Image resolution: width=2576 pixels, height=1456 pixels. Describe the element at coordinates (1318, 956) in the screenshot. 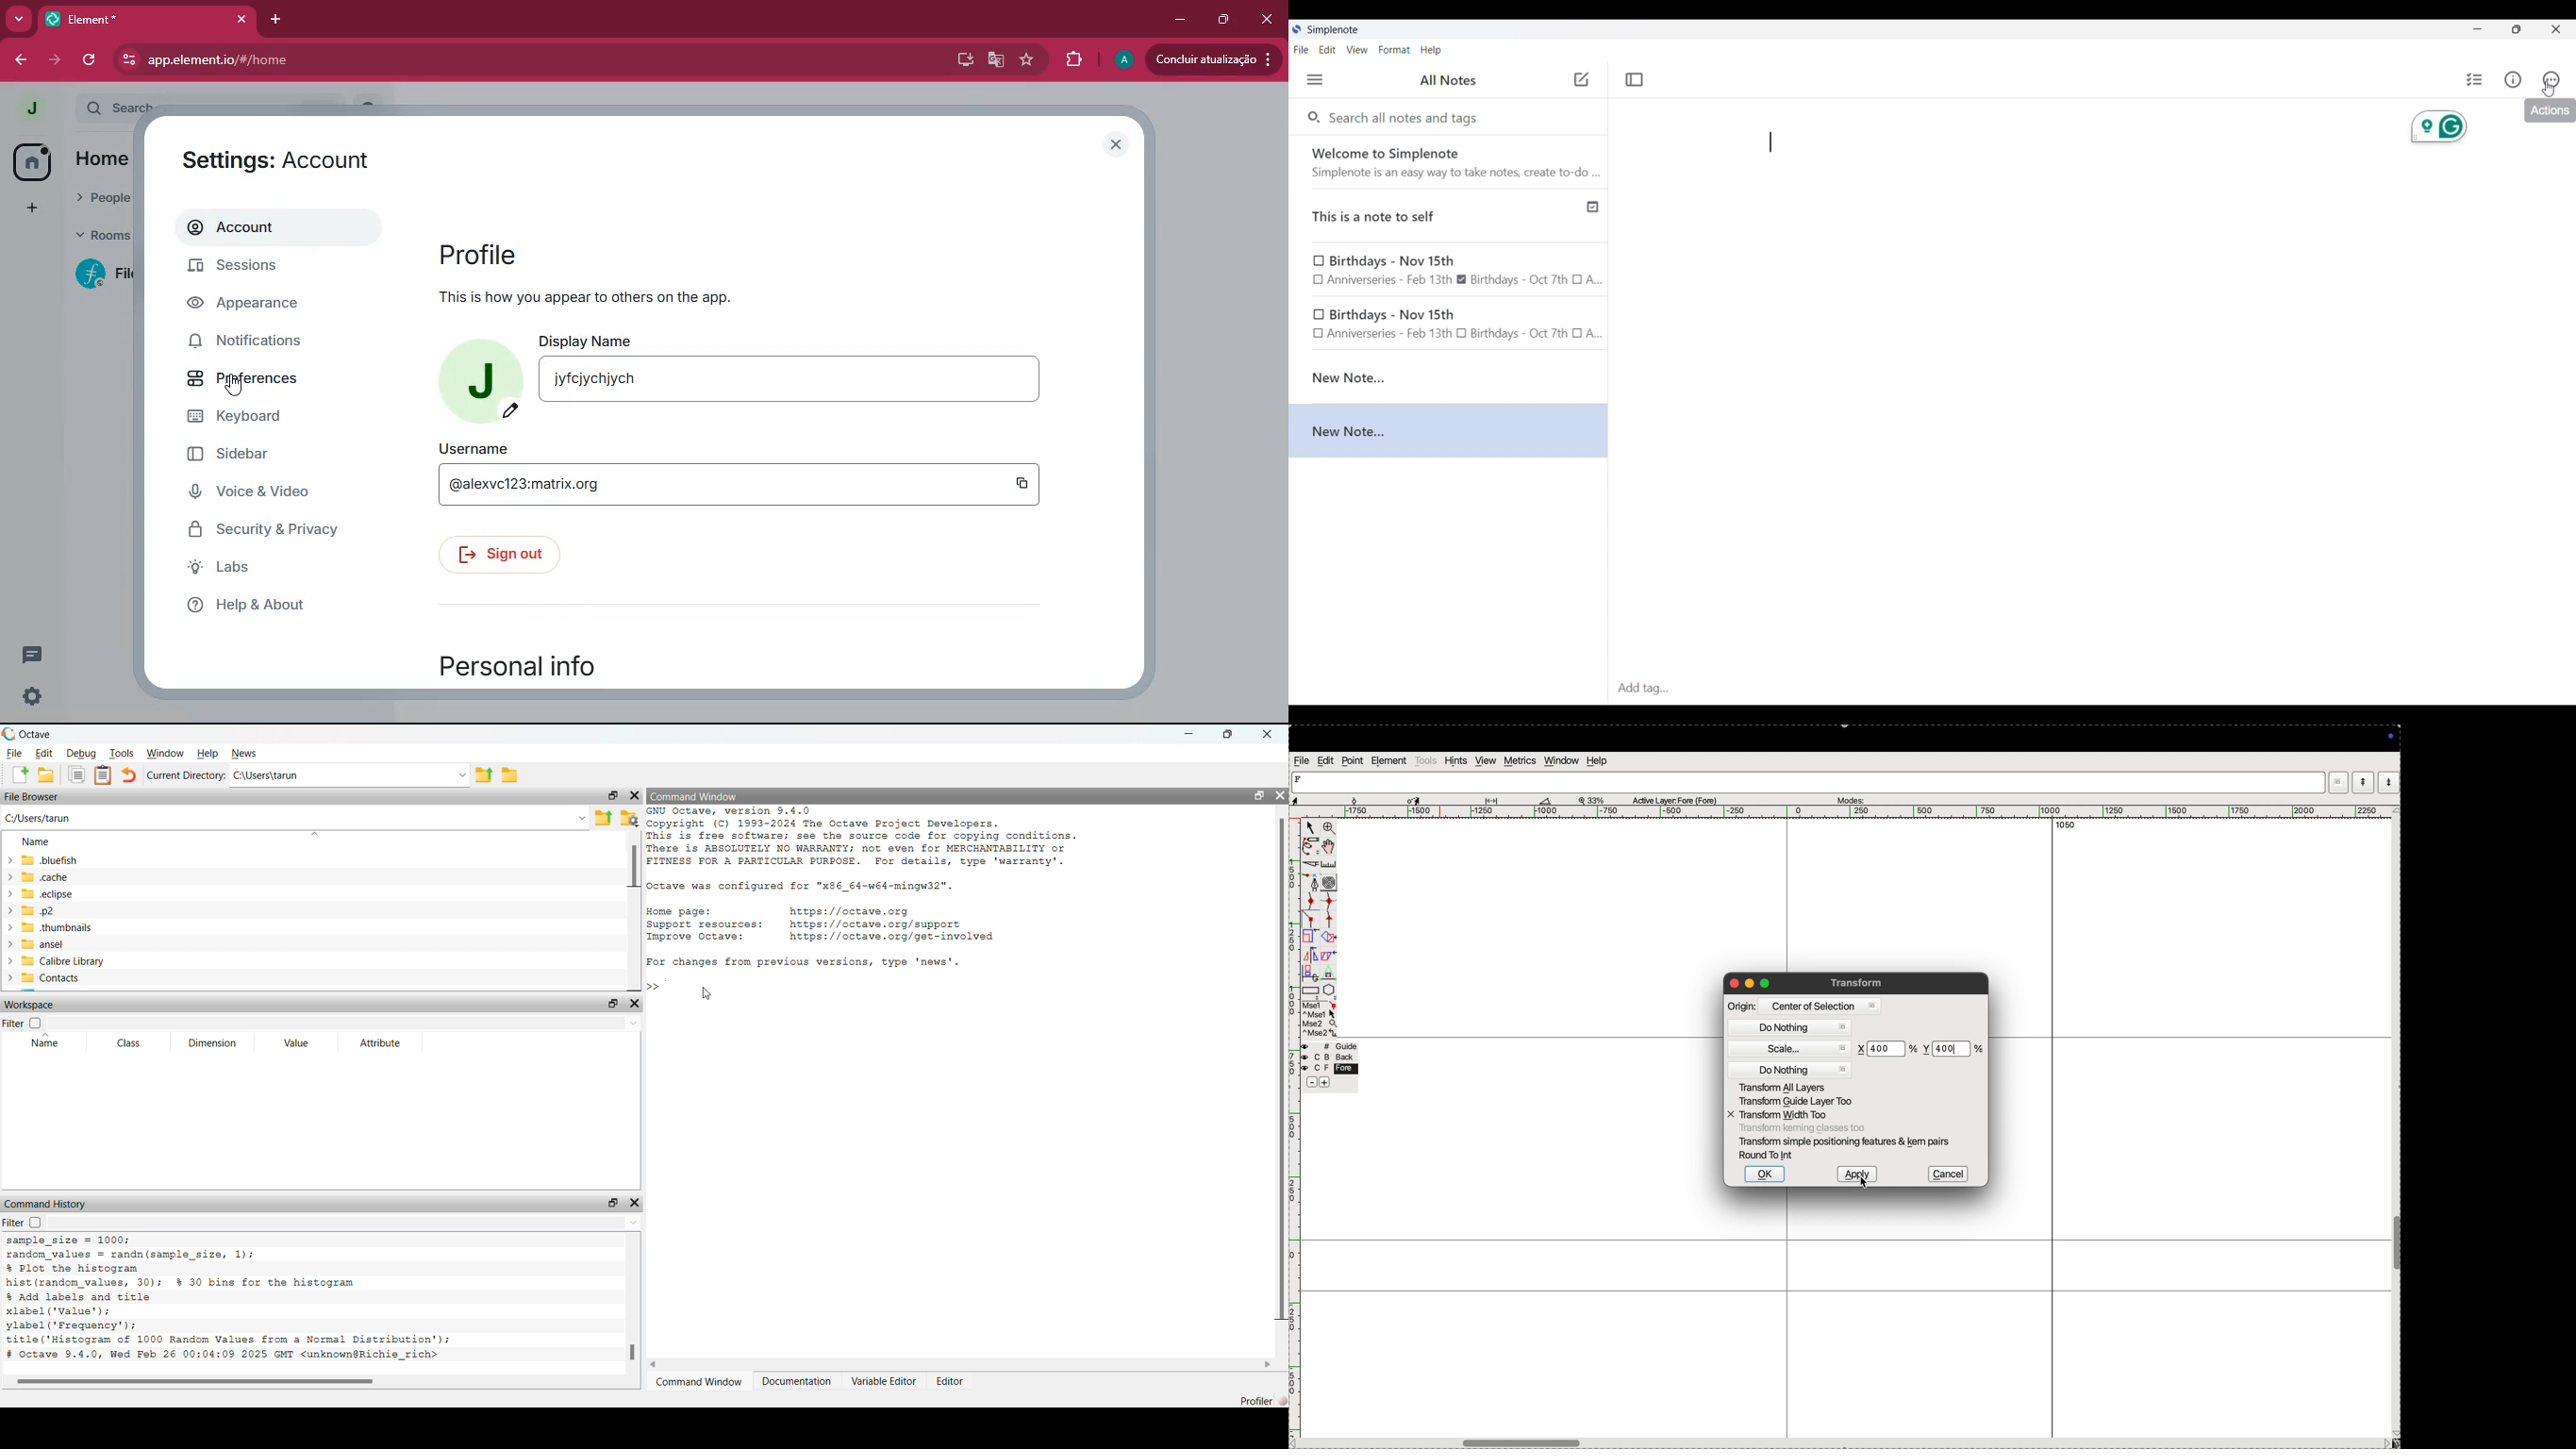

I see `mirror` at that location.